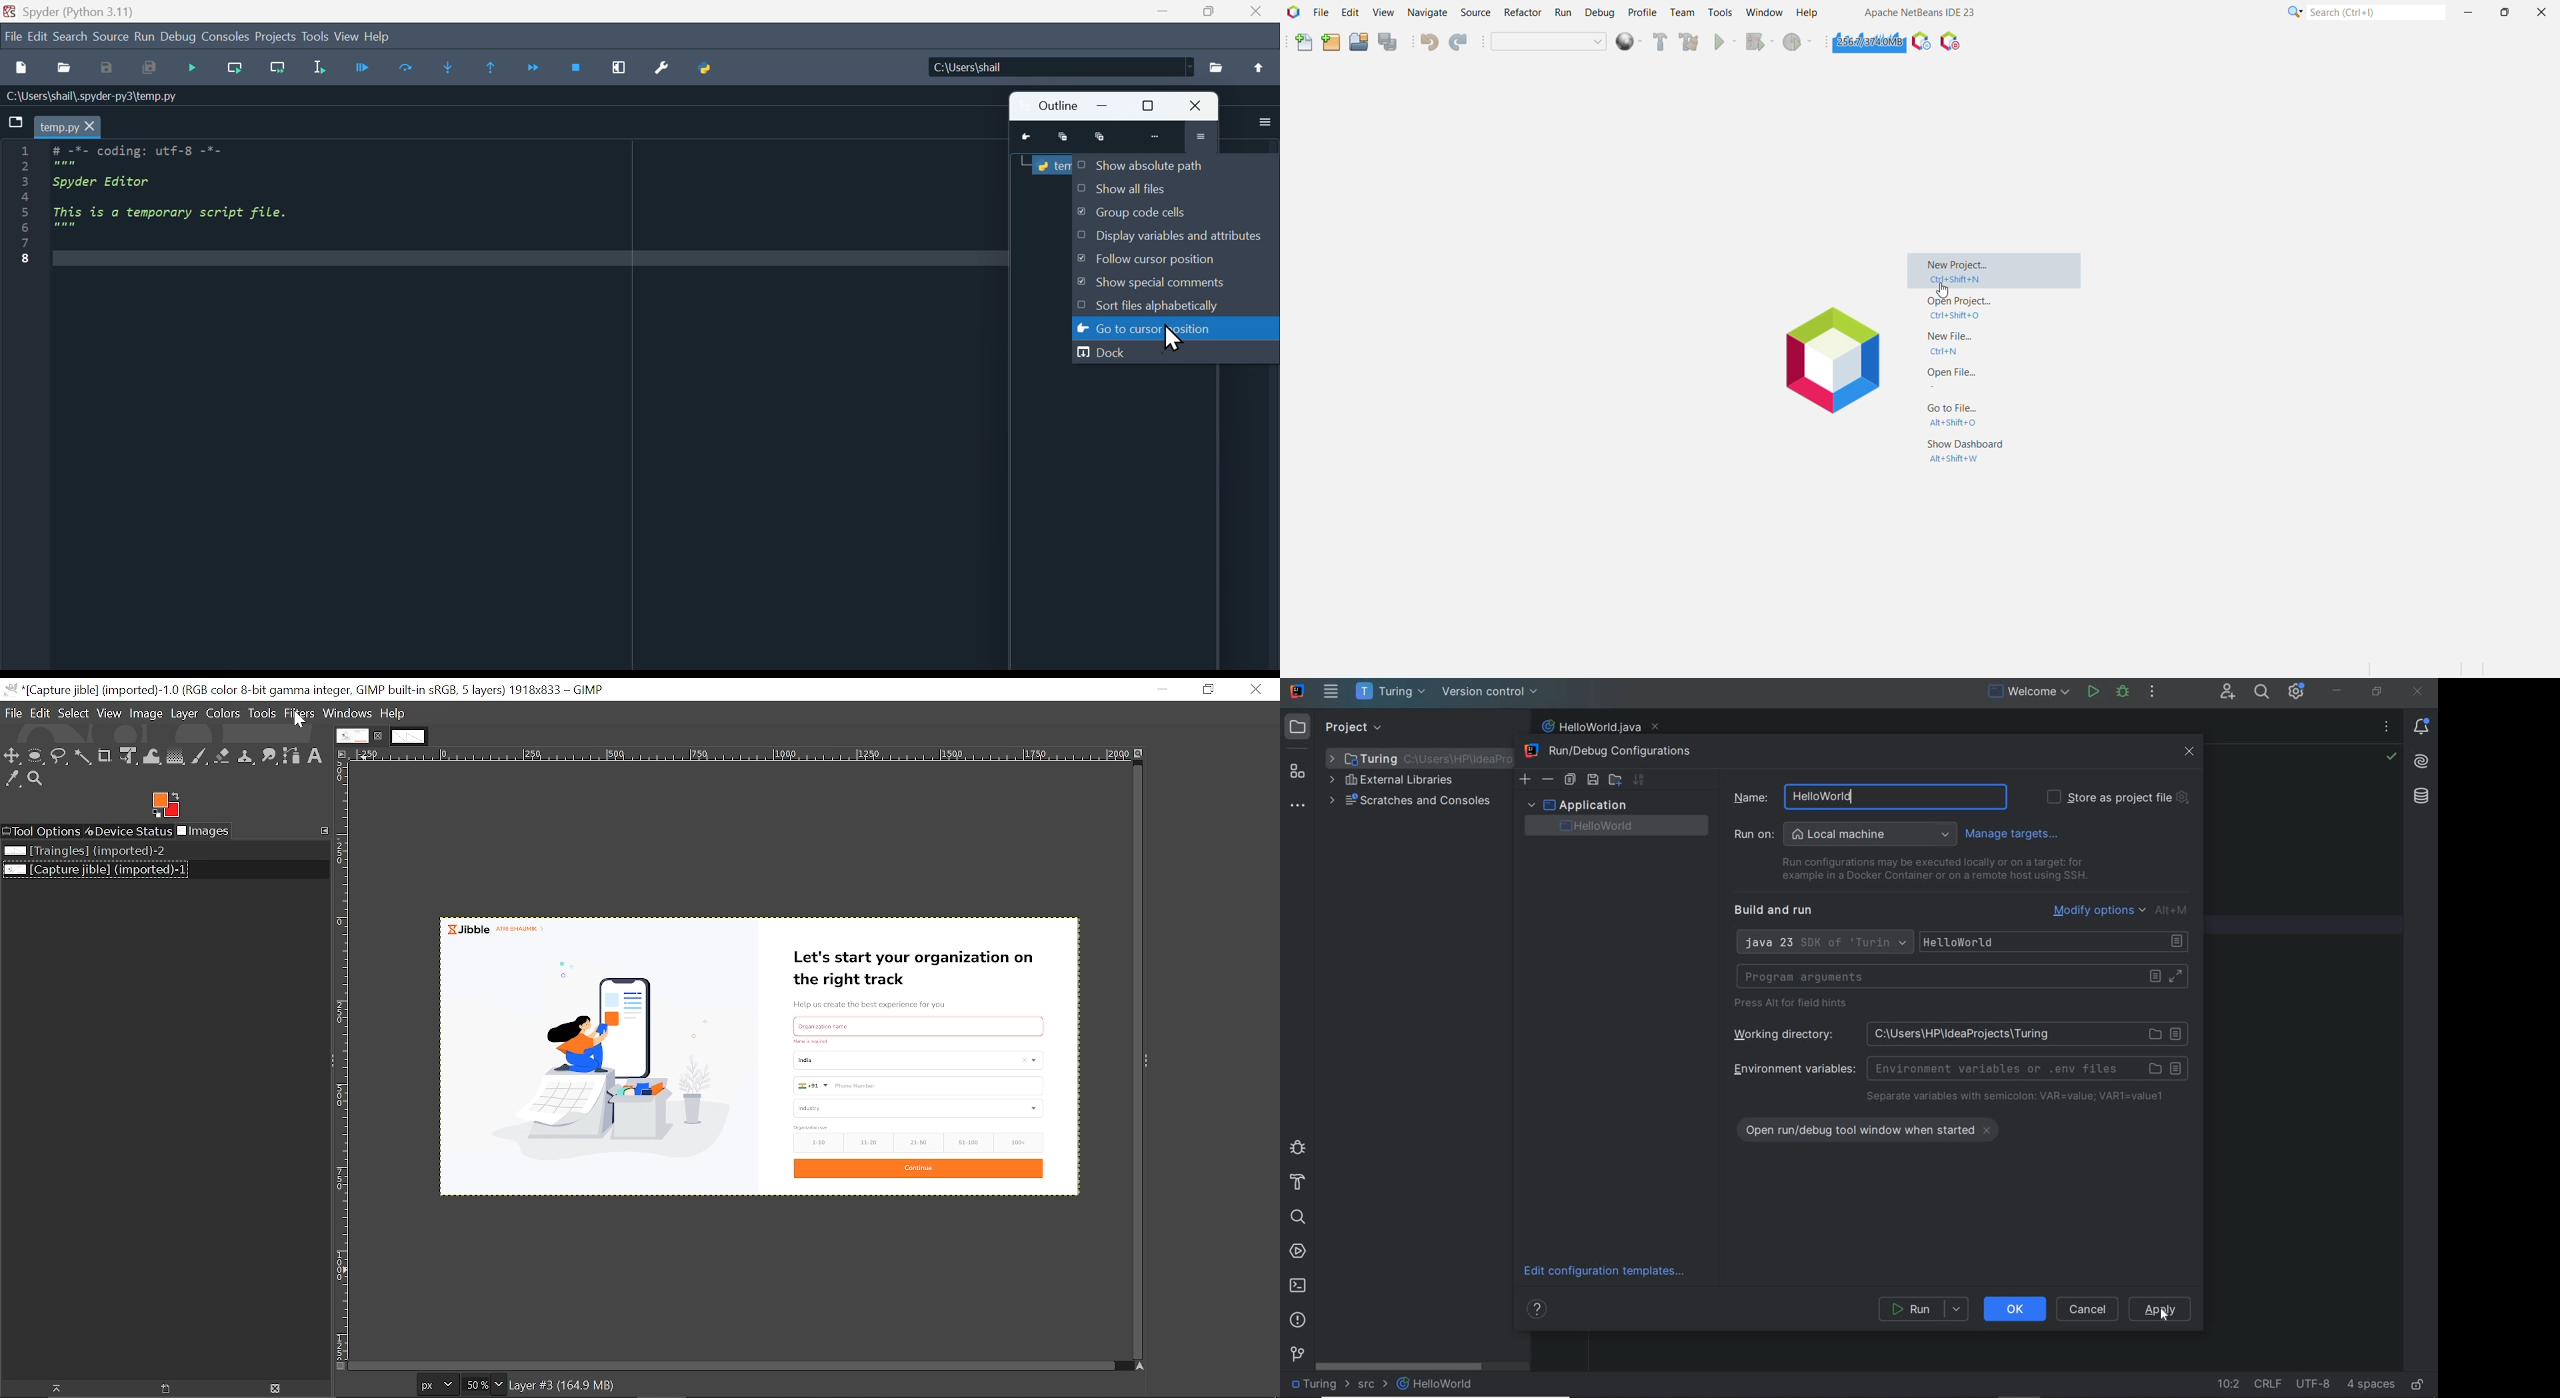  What do you see at coordinates (1156, 136) in the screenshot?
I see `More` at bounding box center [1156, 136].